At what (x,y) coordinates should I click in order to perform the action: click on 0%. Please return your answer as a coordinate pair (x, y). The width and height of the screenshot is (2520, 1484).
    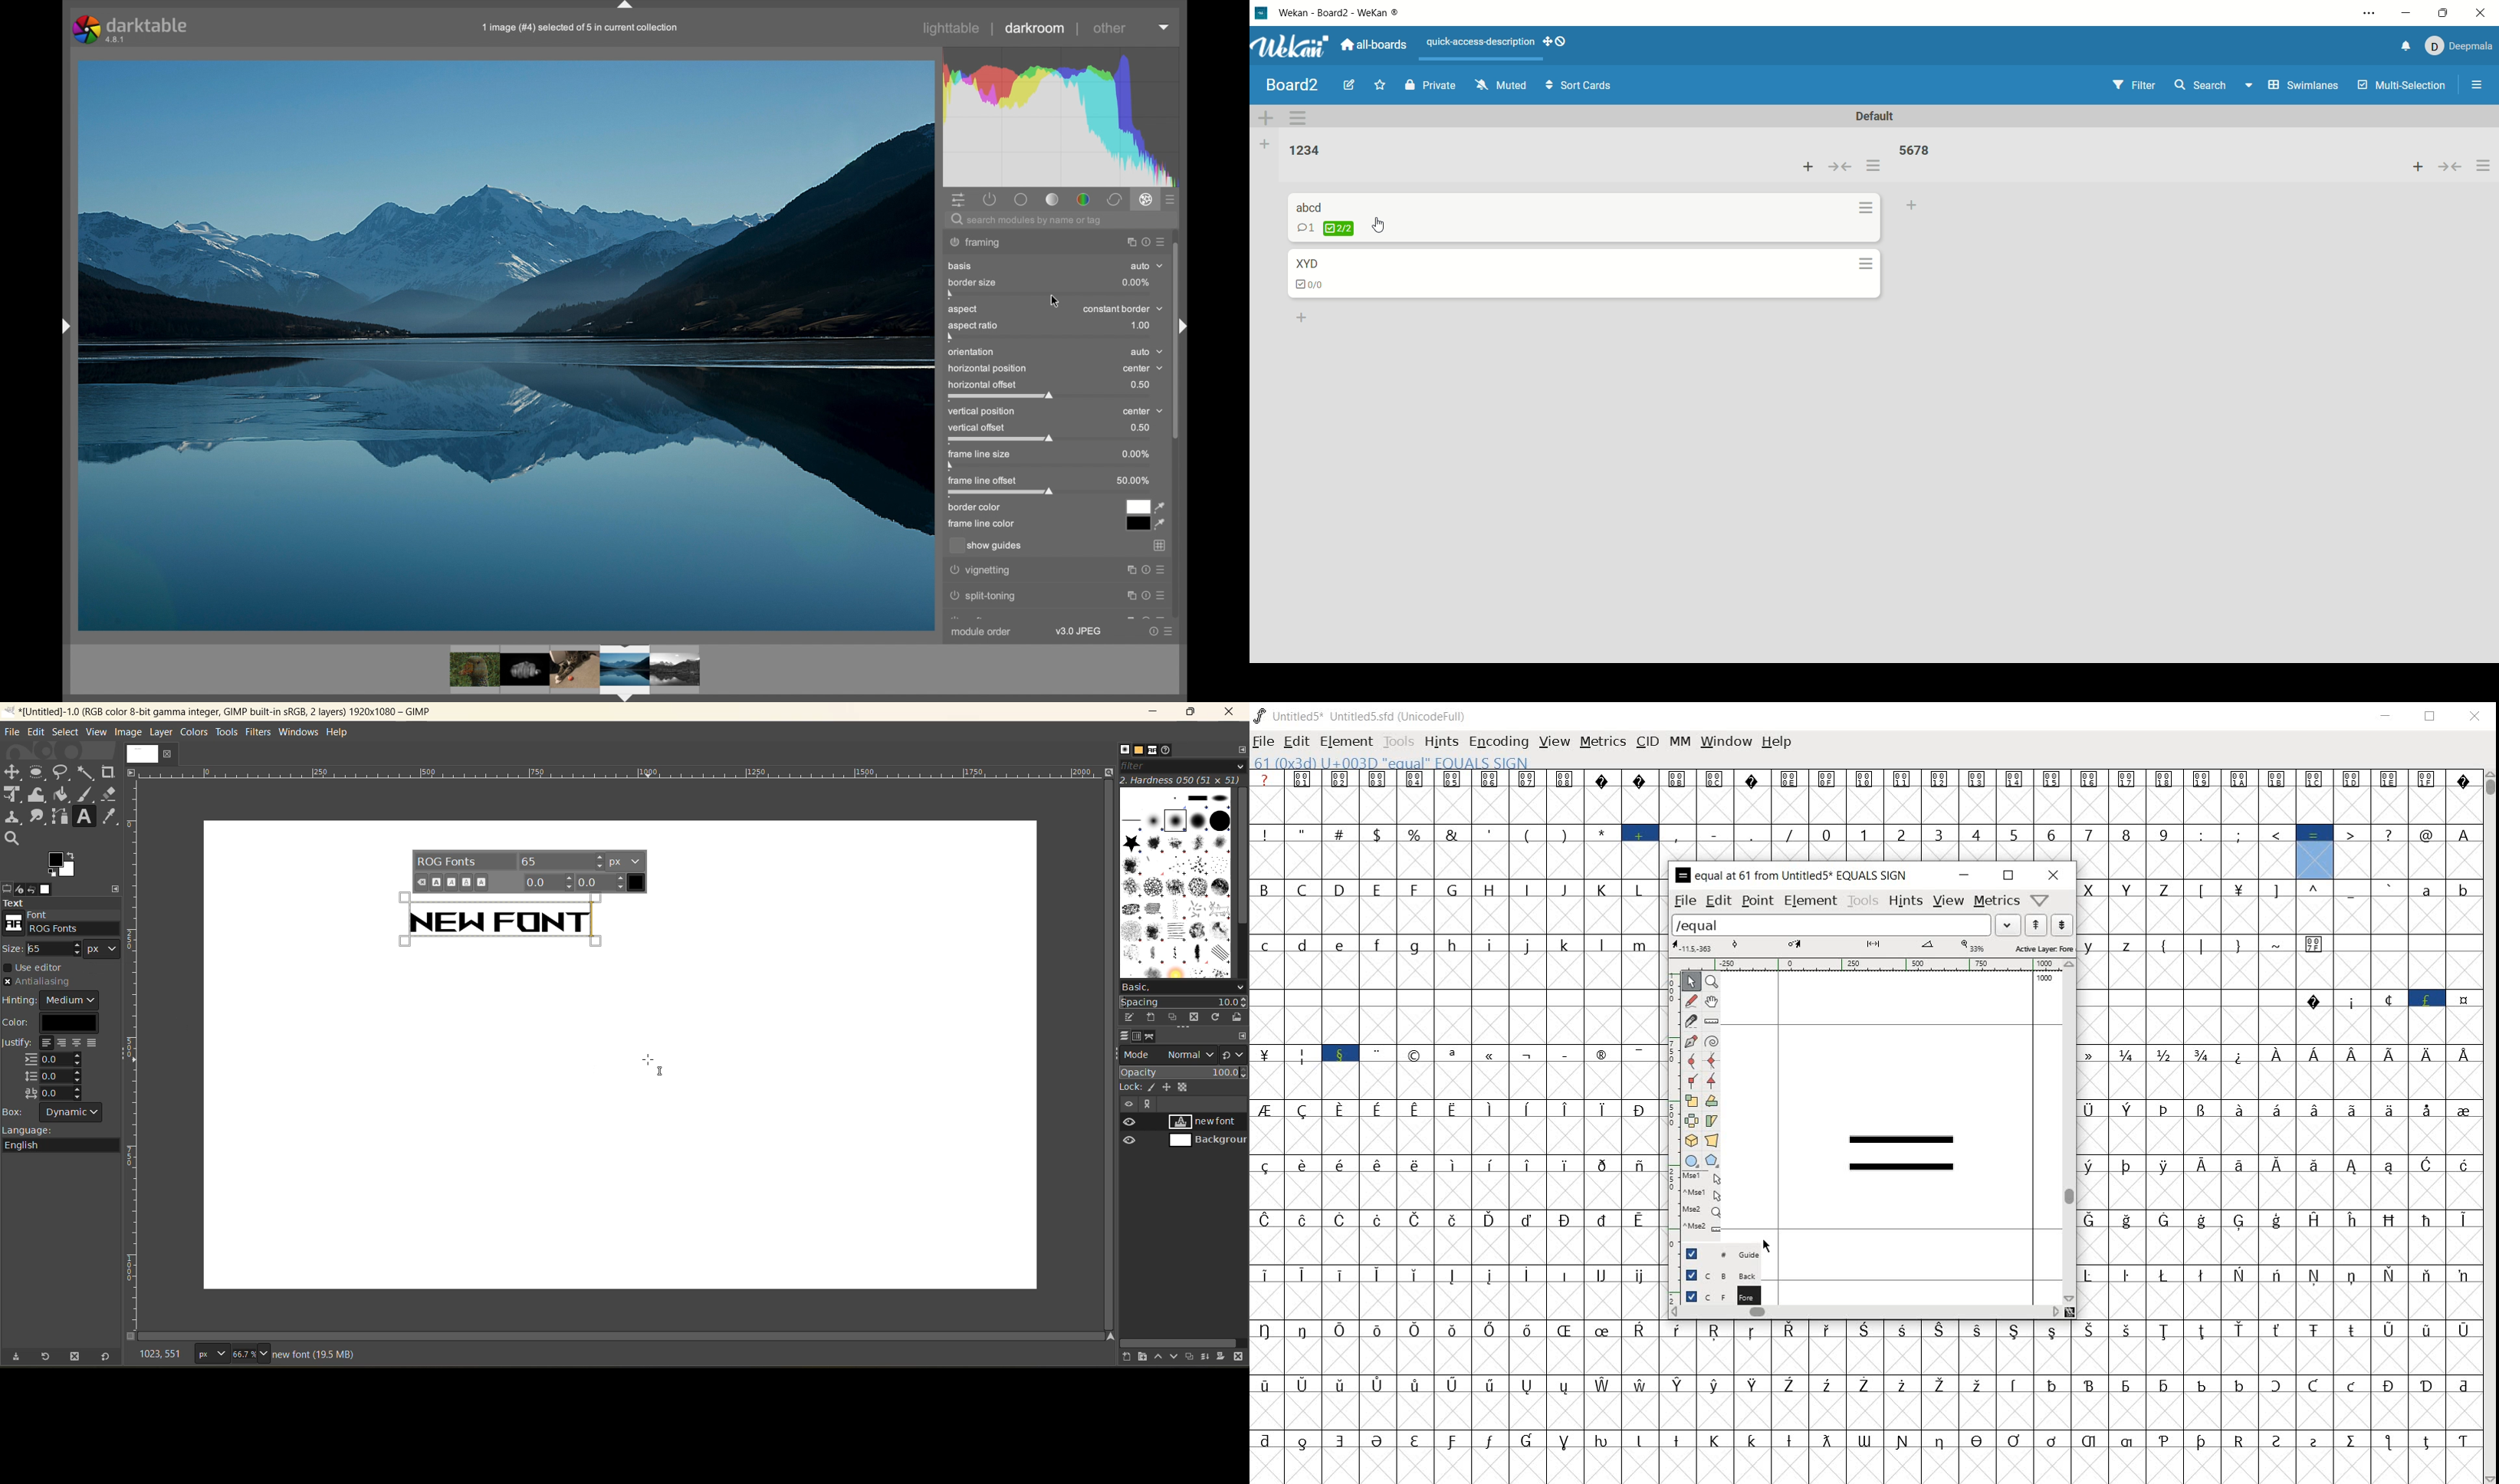
    Looking at the image, I should click on (1135, 455).